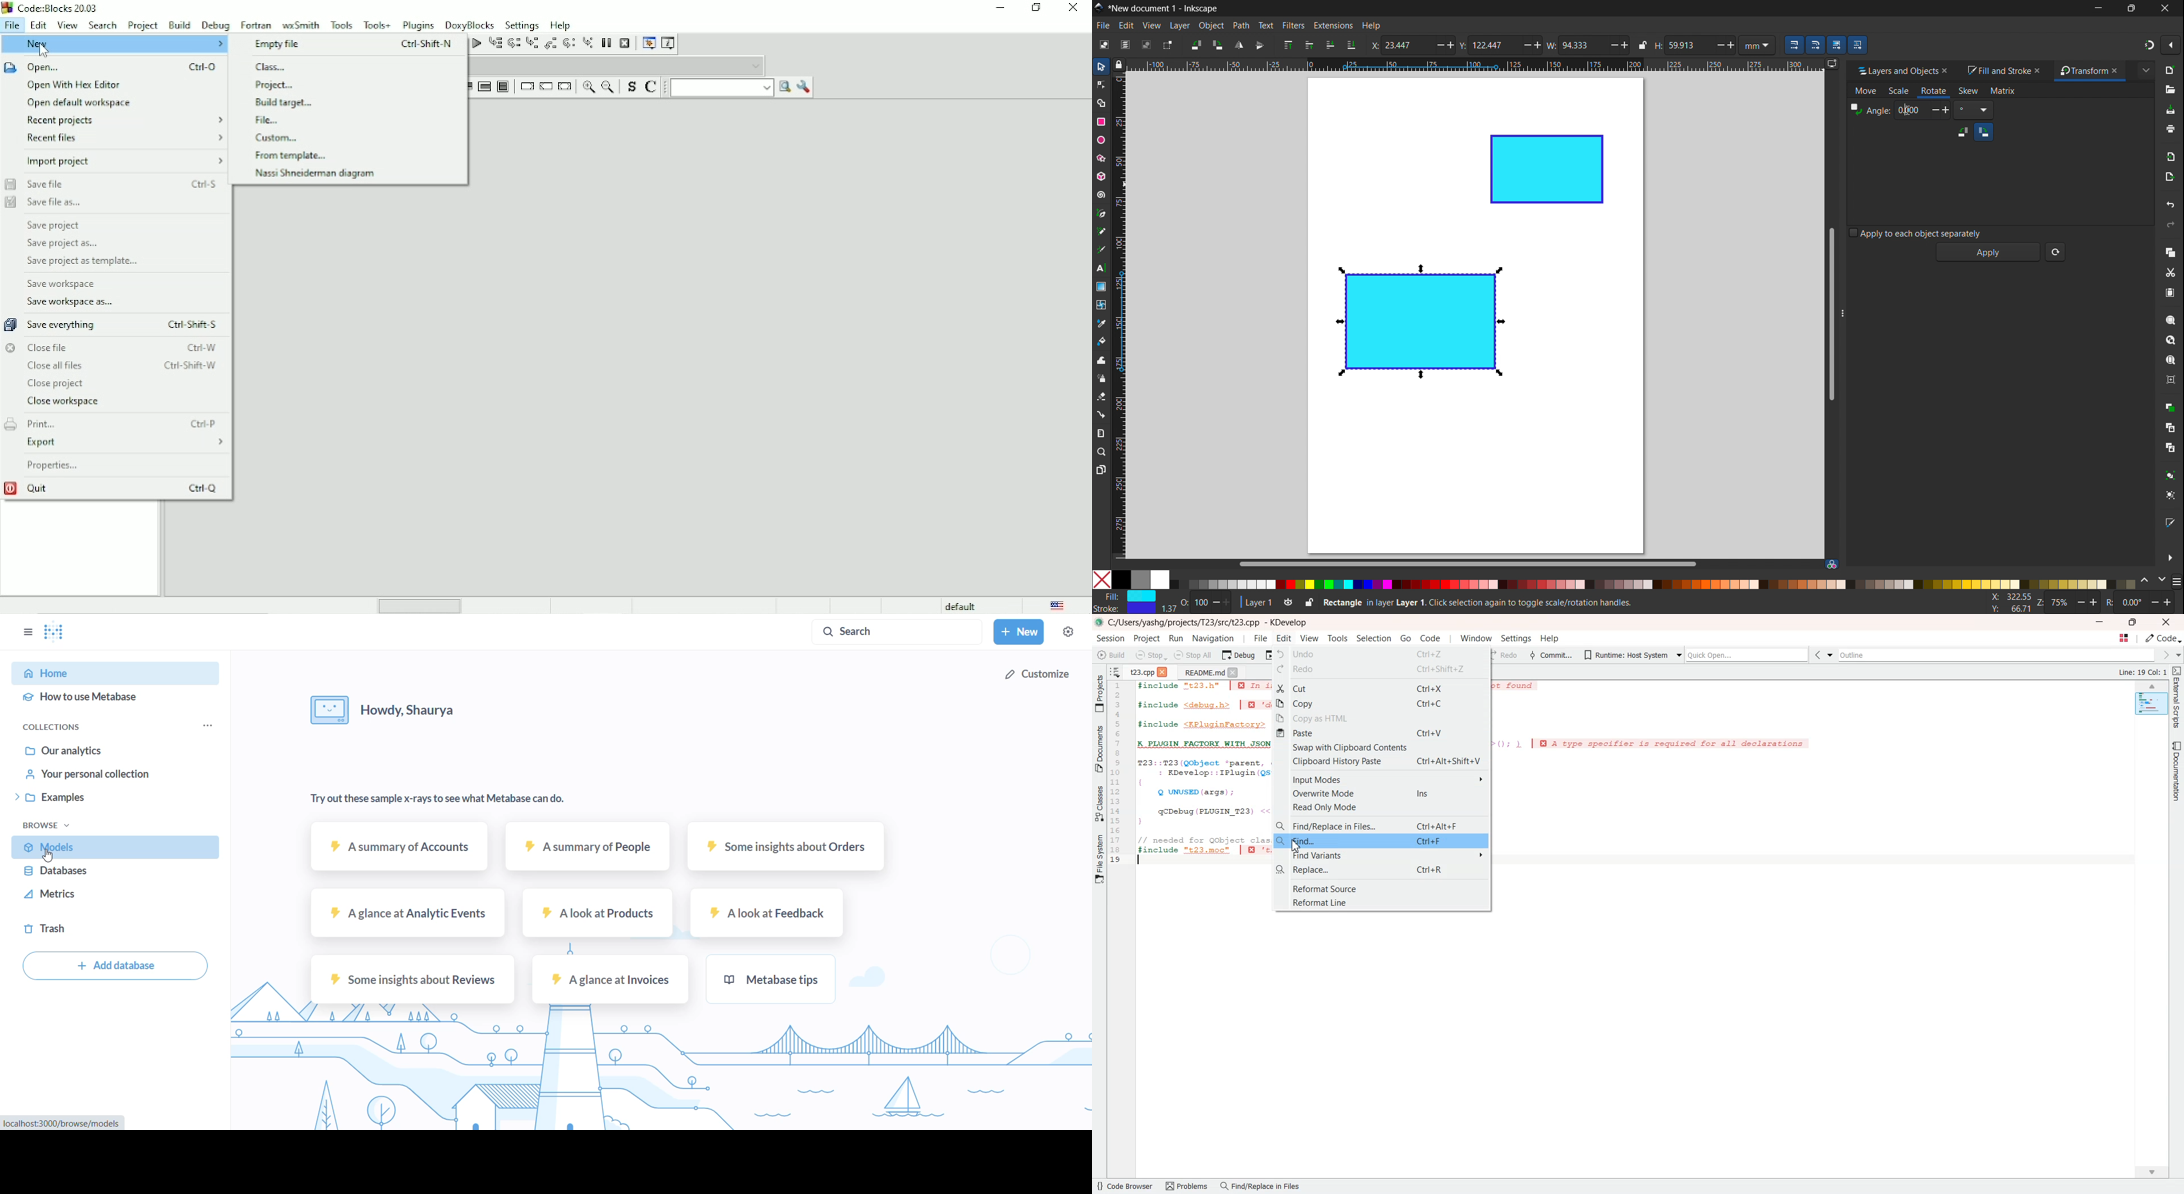 This screenshot has height=1204, width=2184. Describe the element at coordinates (1101, 139) in the screenshot. I see `ellipse tool` at that location.